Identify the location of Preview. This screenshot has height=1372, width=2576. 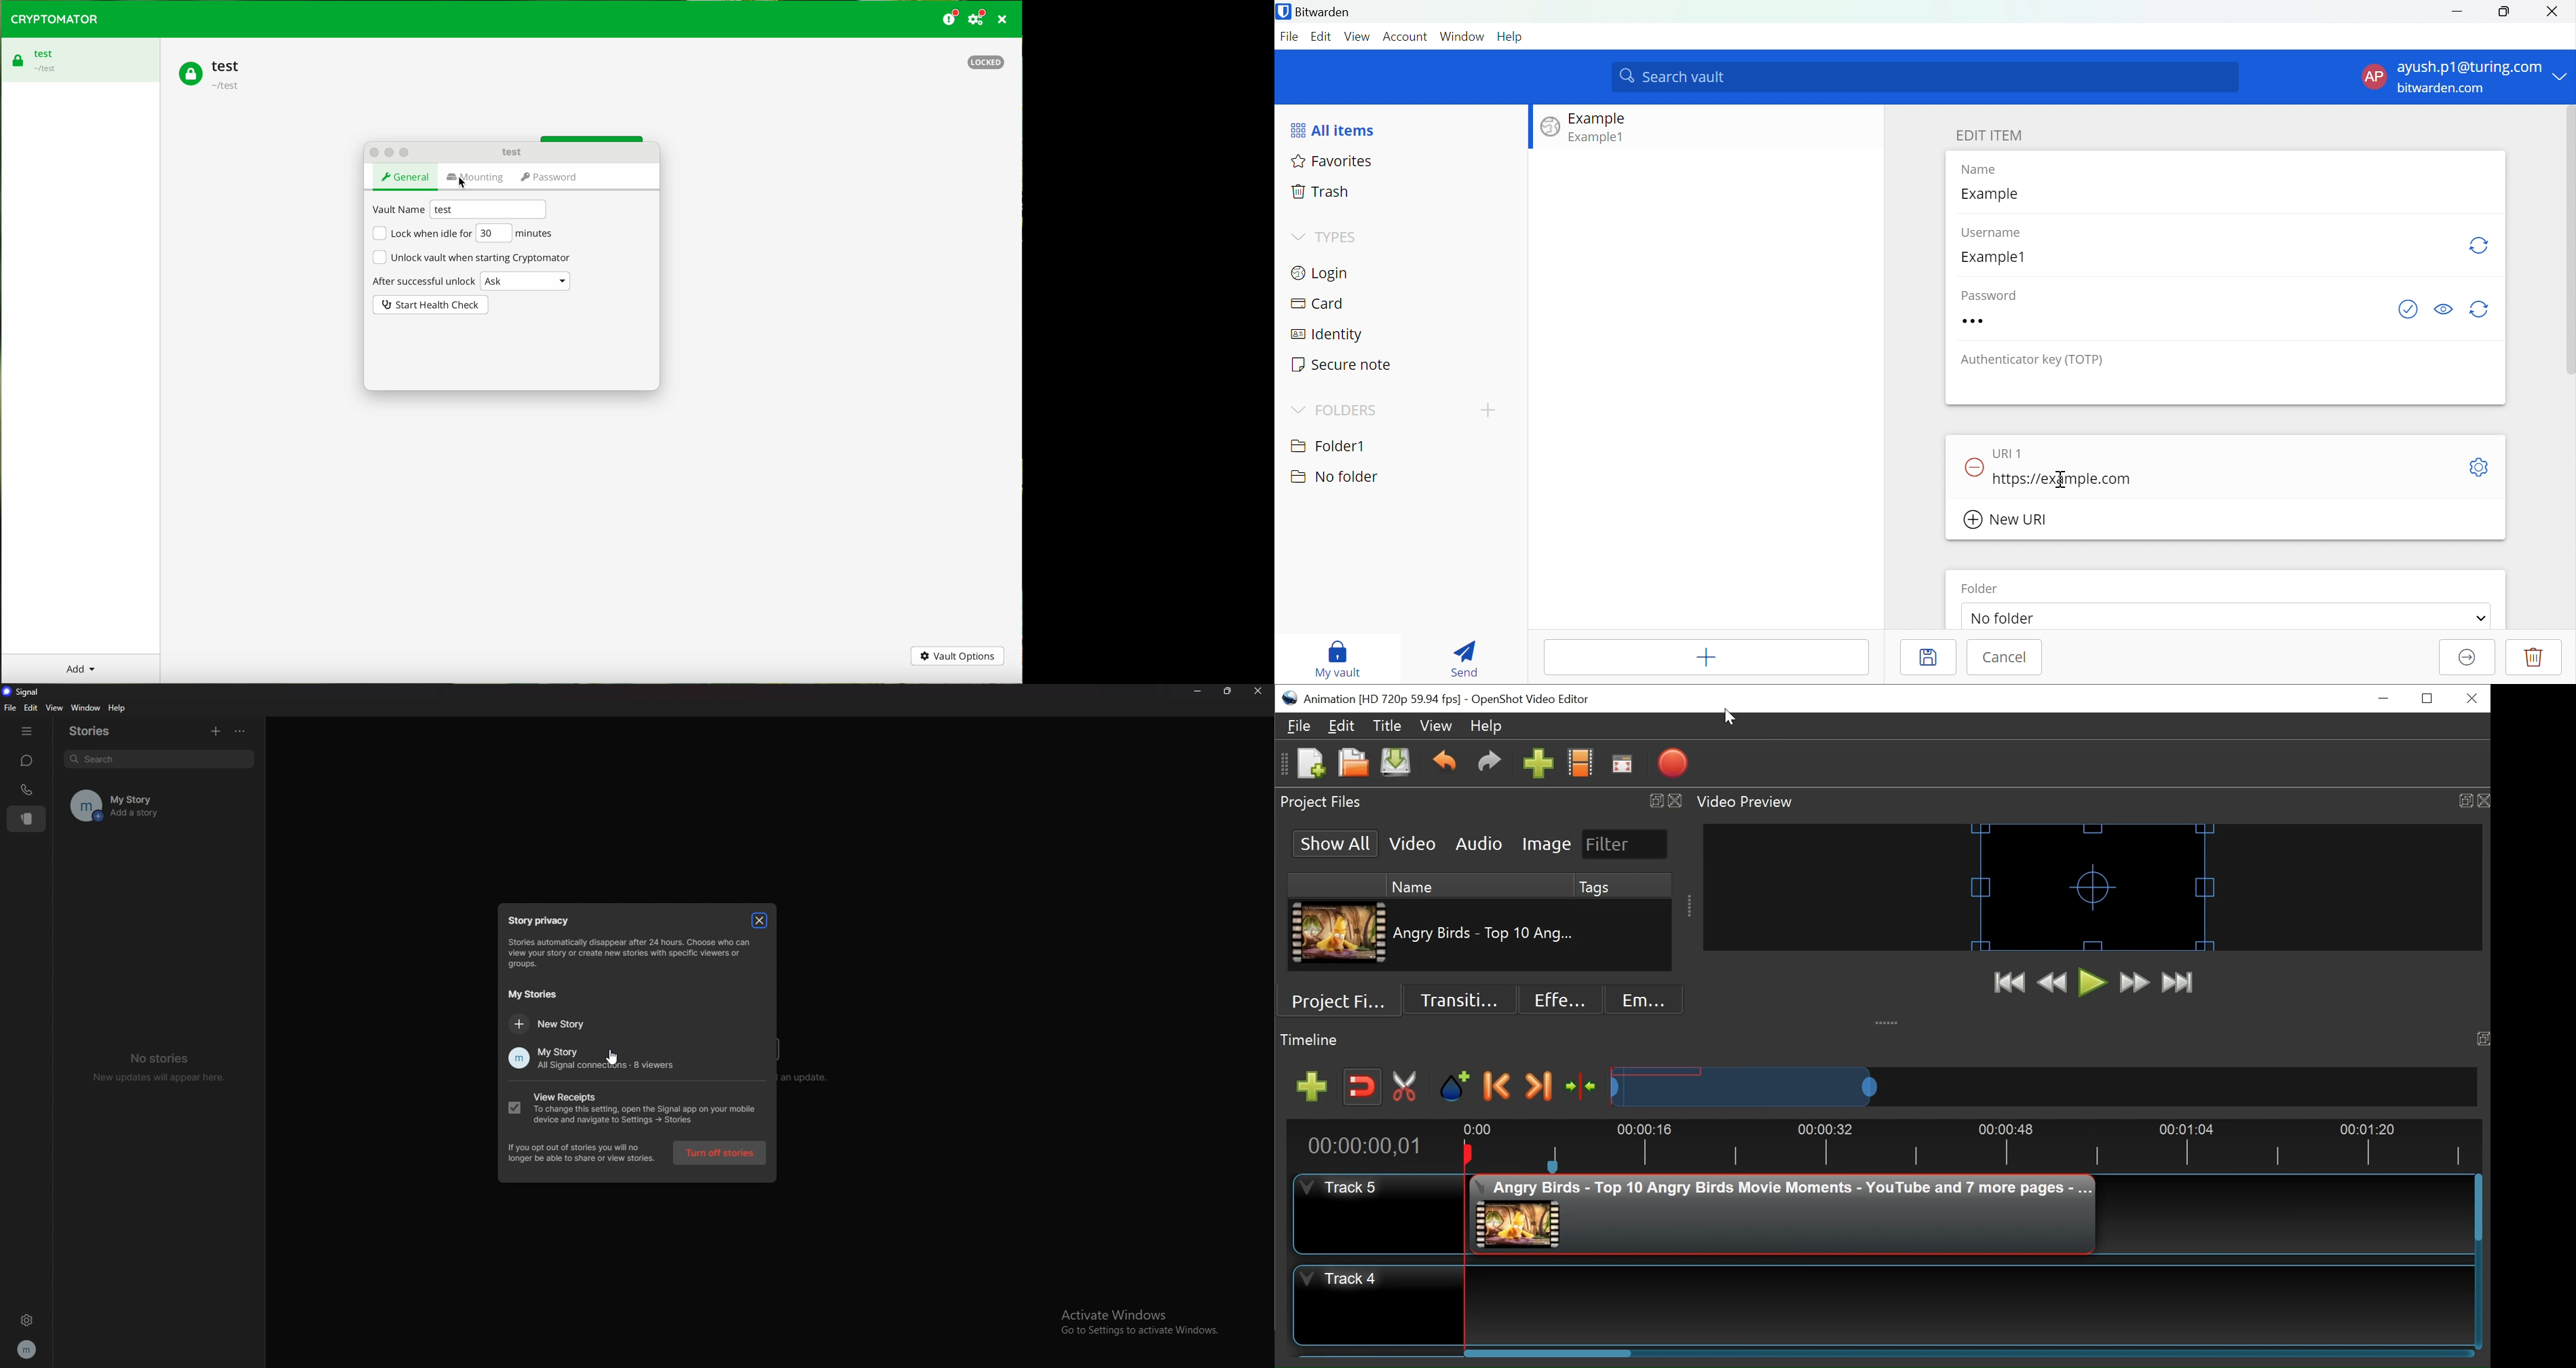
(2055, 984).